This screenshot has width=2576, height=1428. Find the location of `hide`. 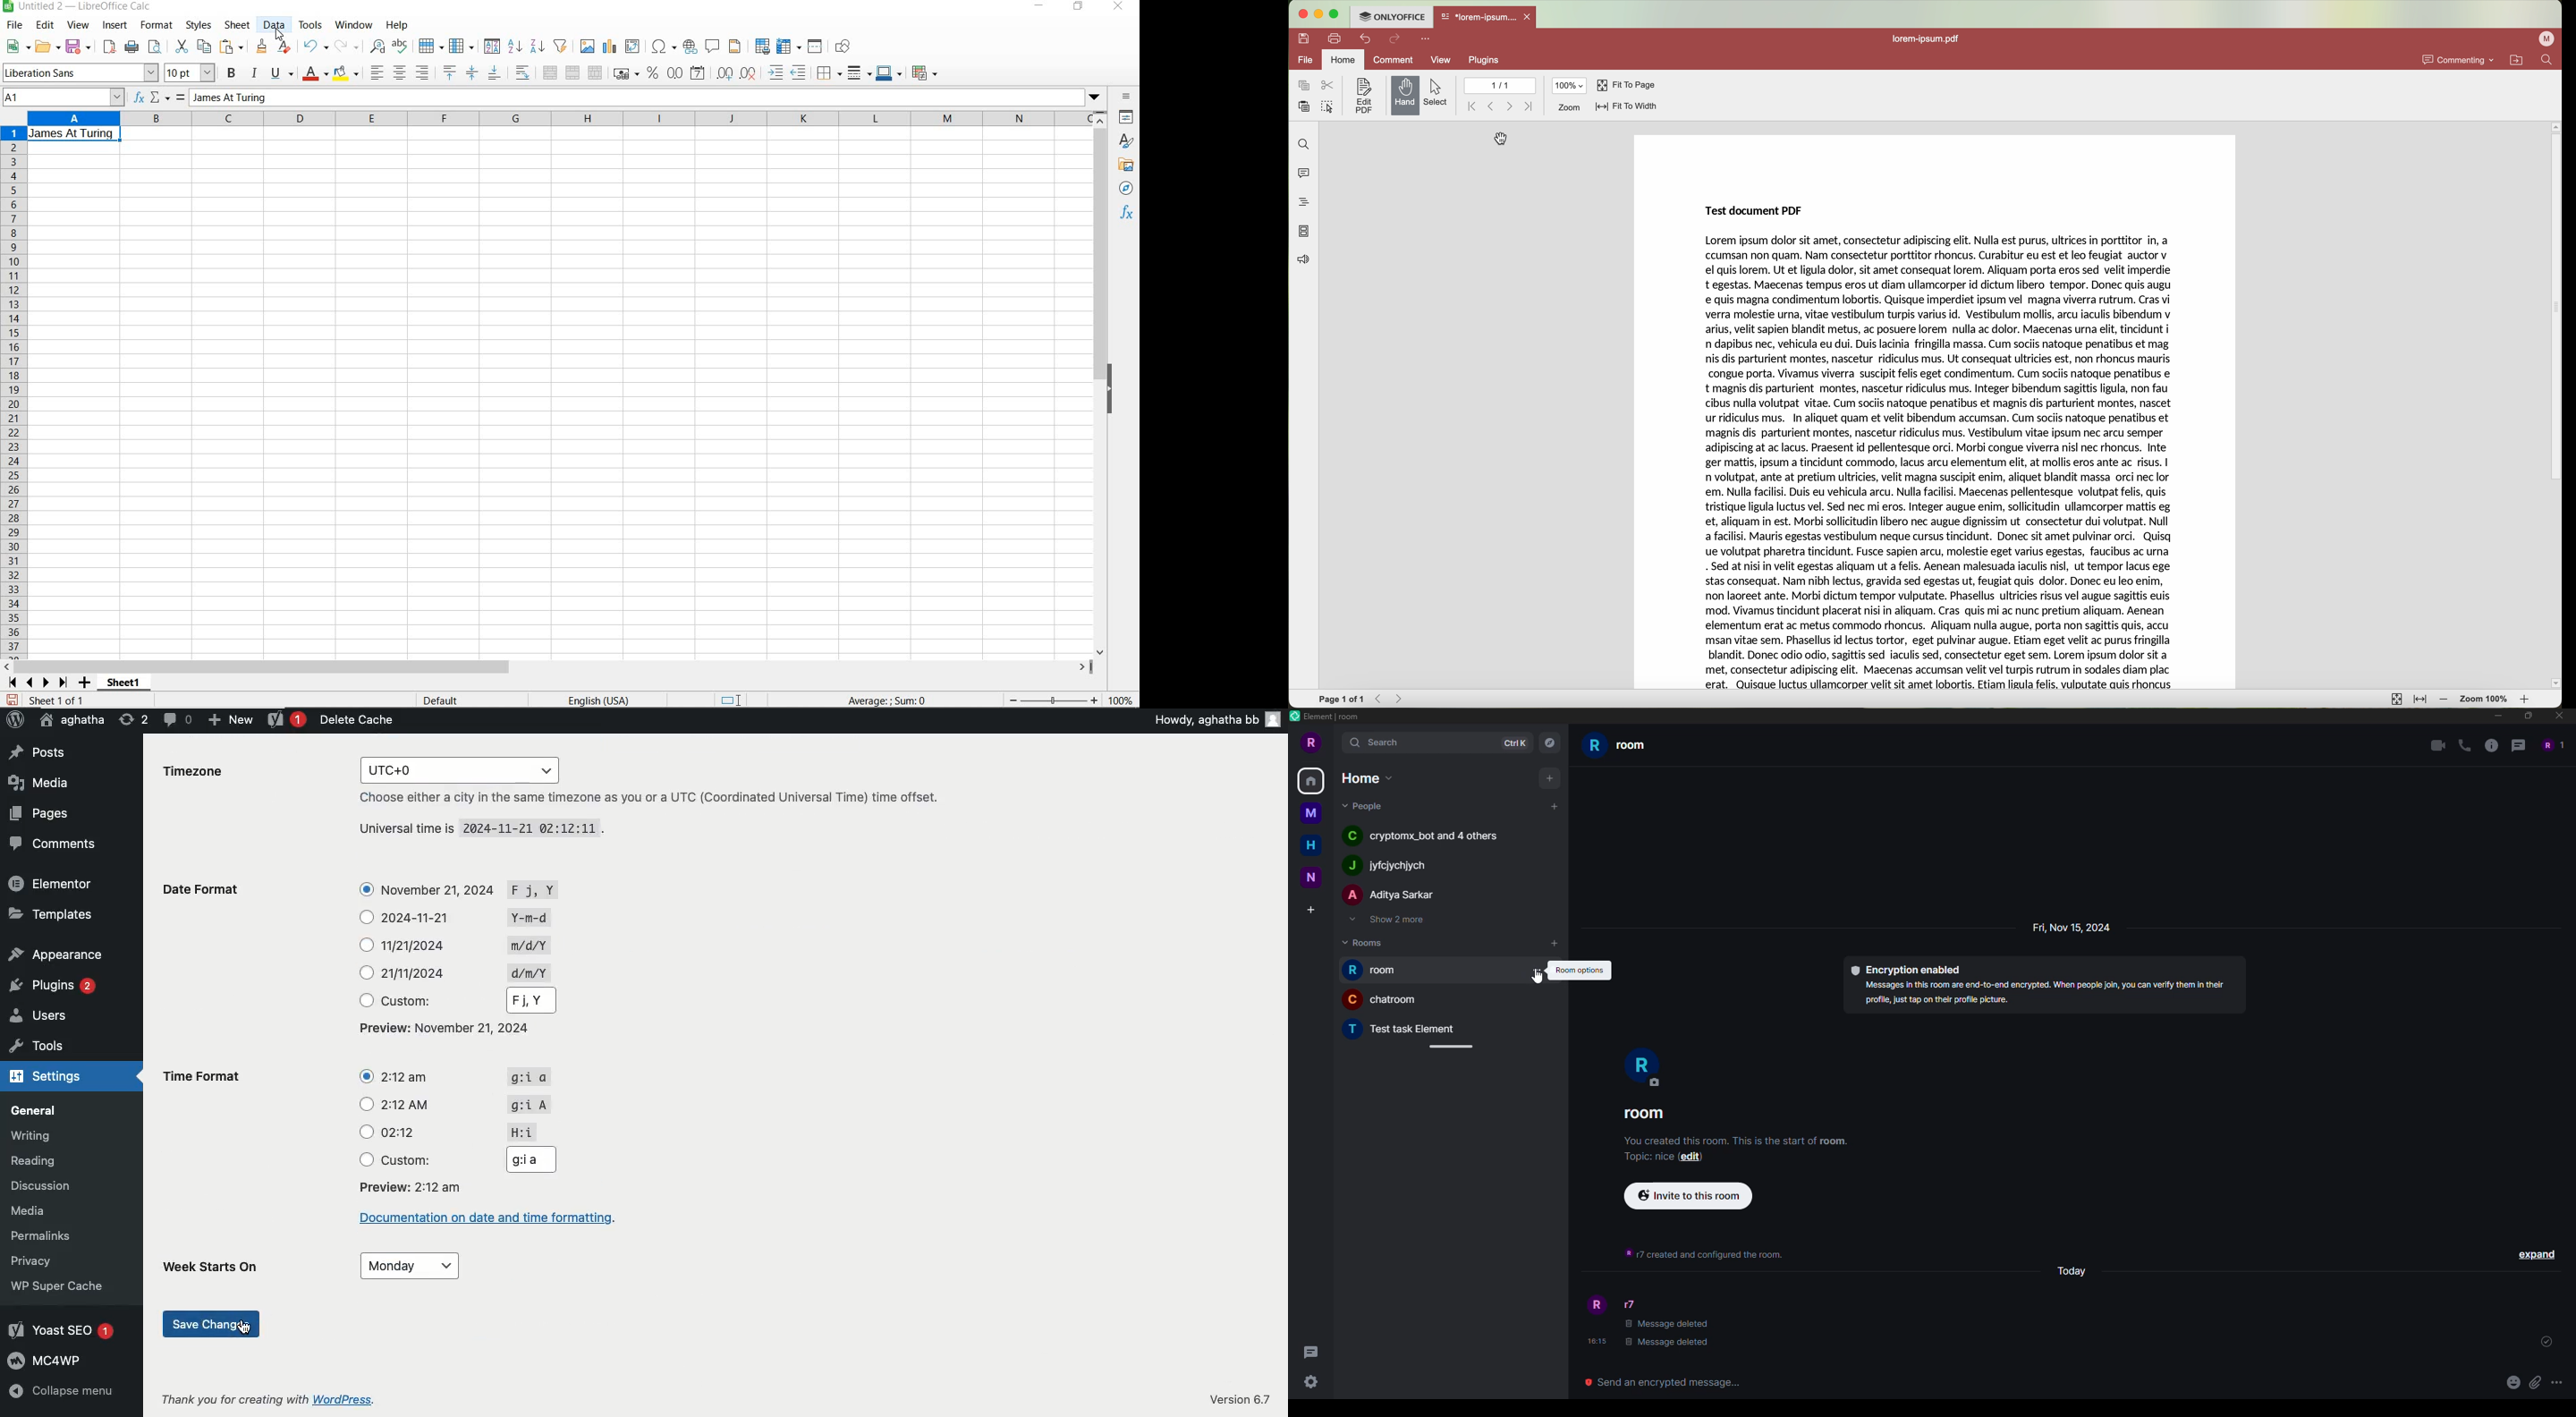

hide is located at coordinates (1114, 389).